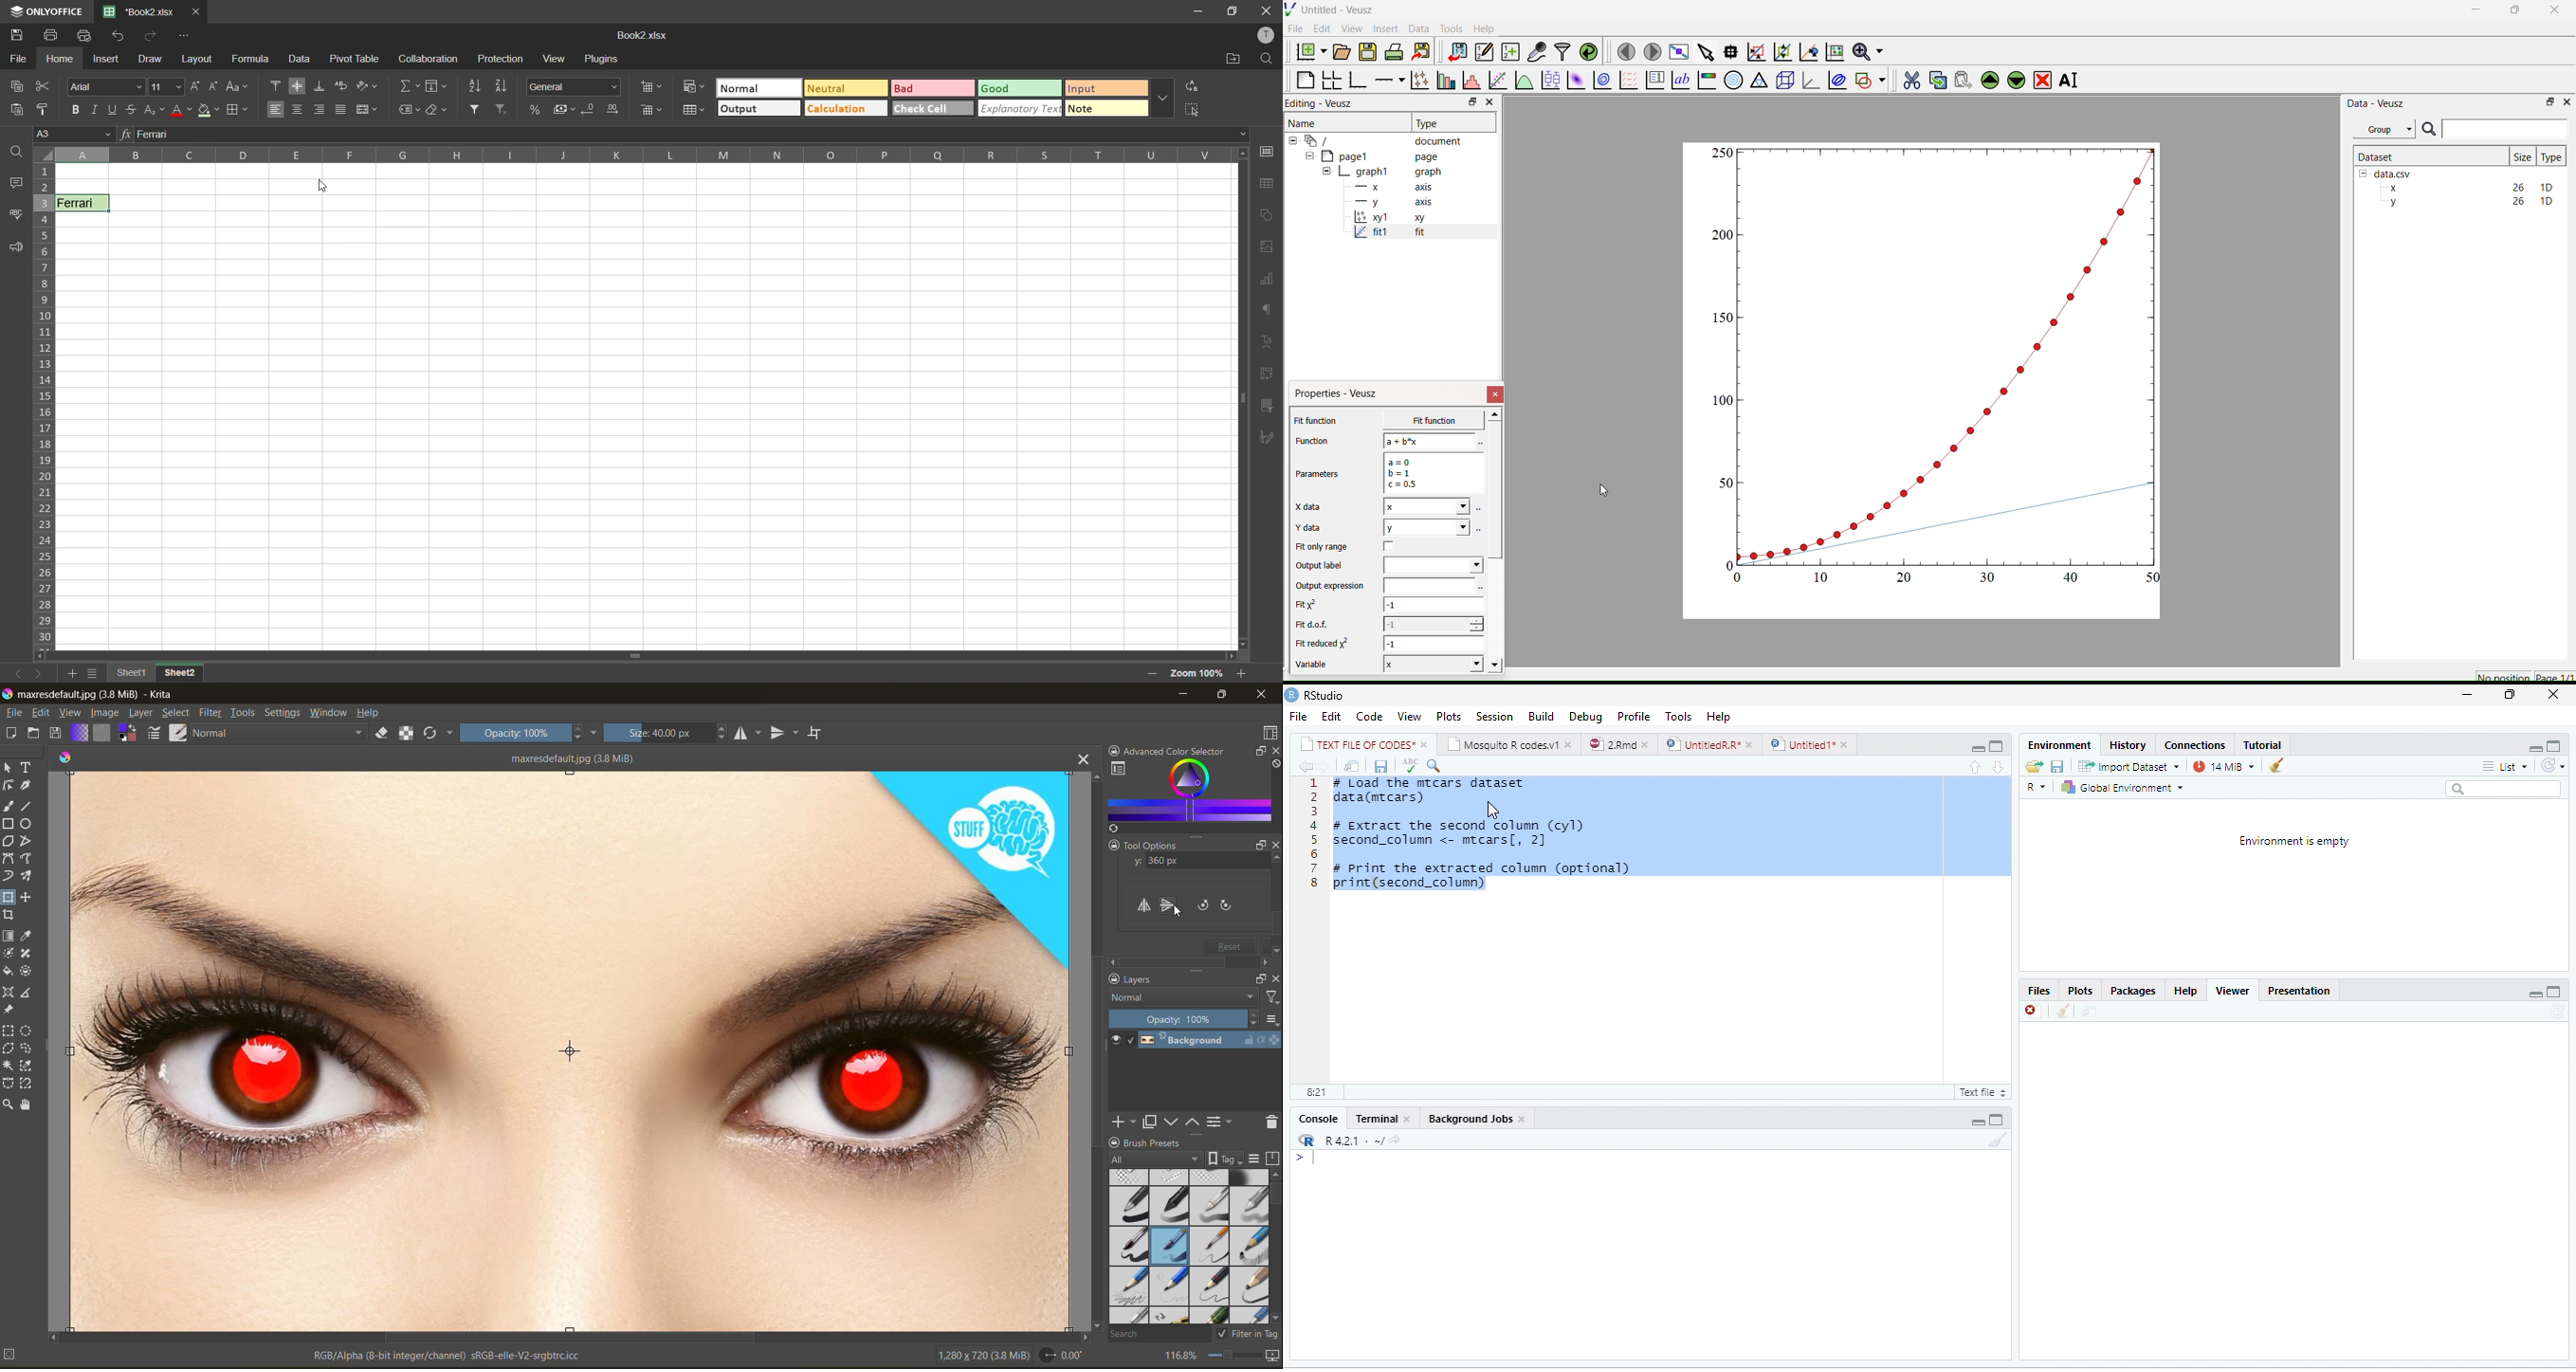  I want to click on delete mask, so click(1273, 1122).